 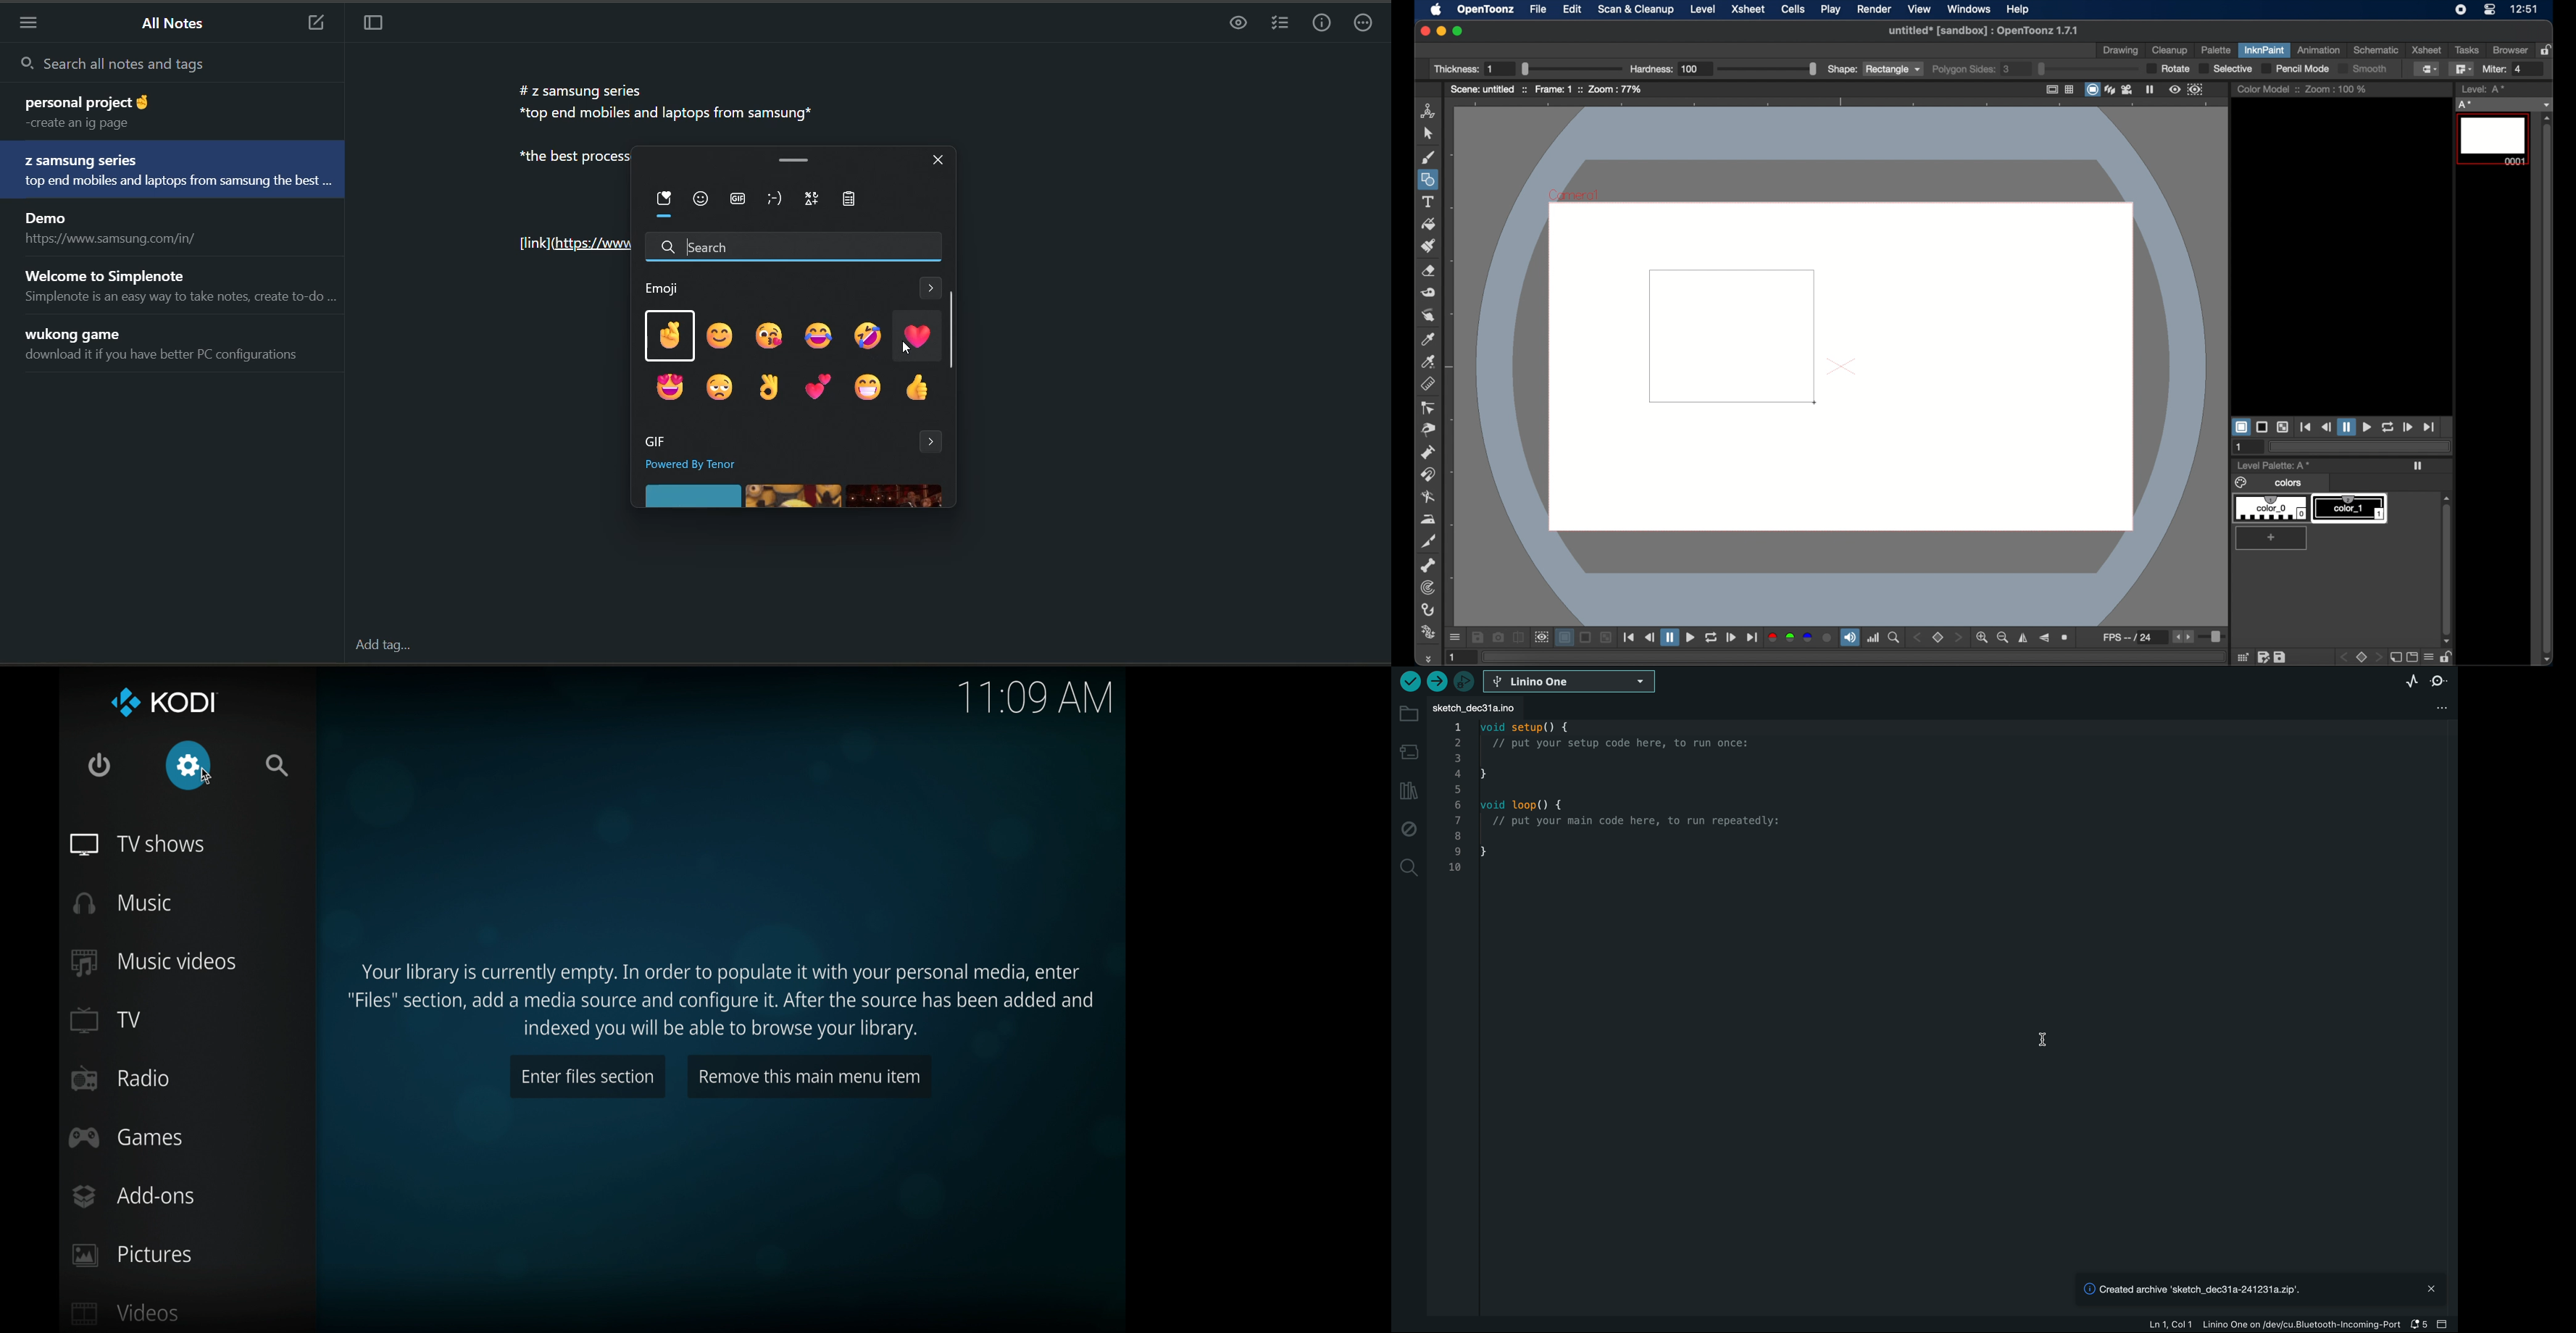 What do you see at coordinates (2320, 49) in the screenshot?
I see `animation` at bounding box center [2320, 49].